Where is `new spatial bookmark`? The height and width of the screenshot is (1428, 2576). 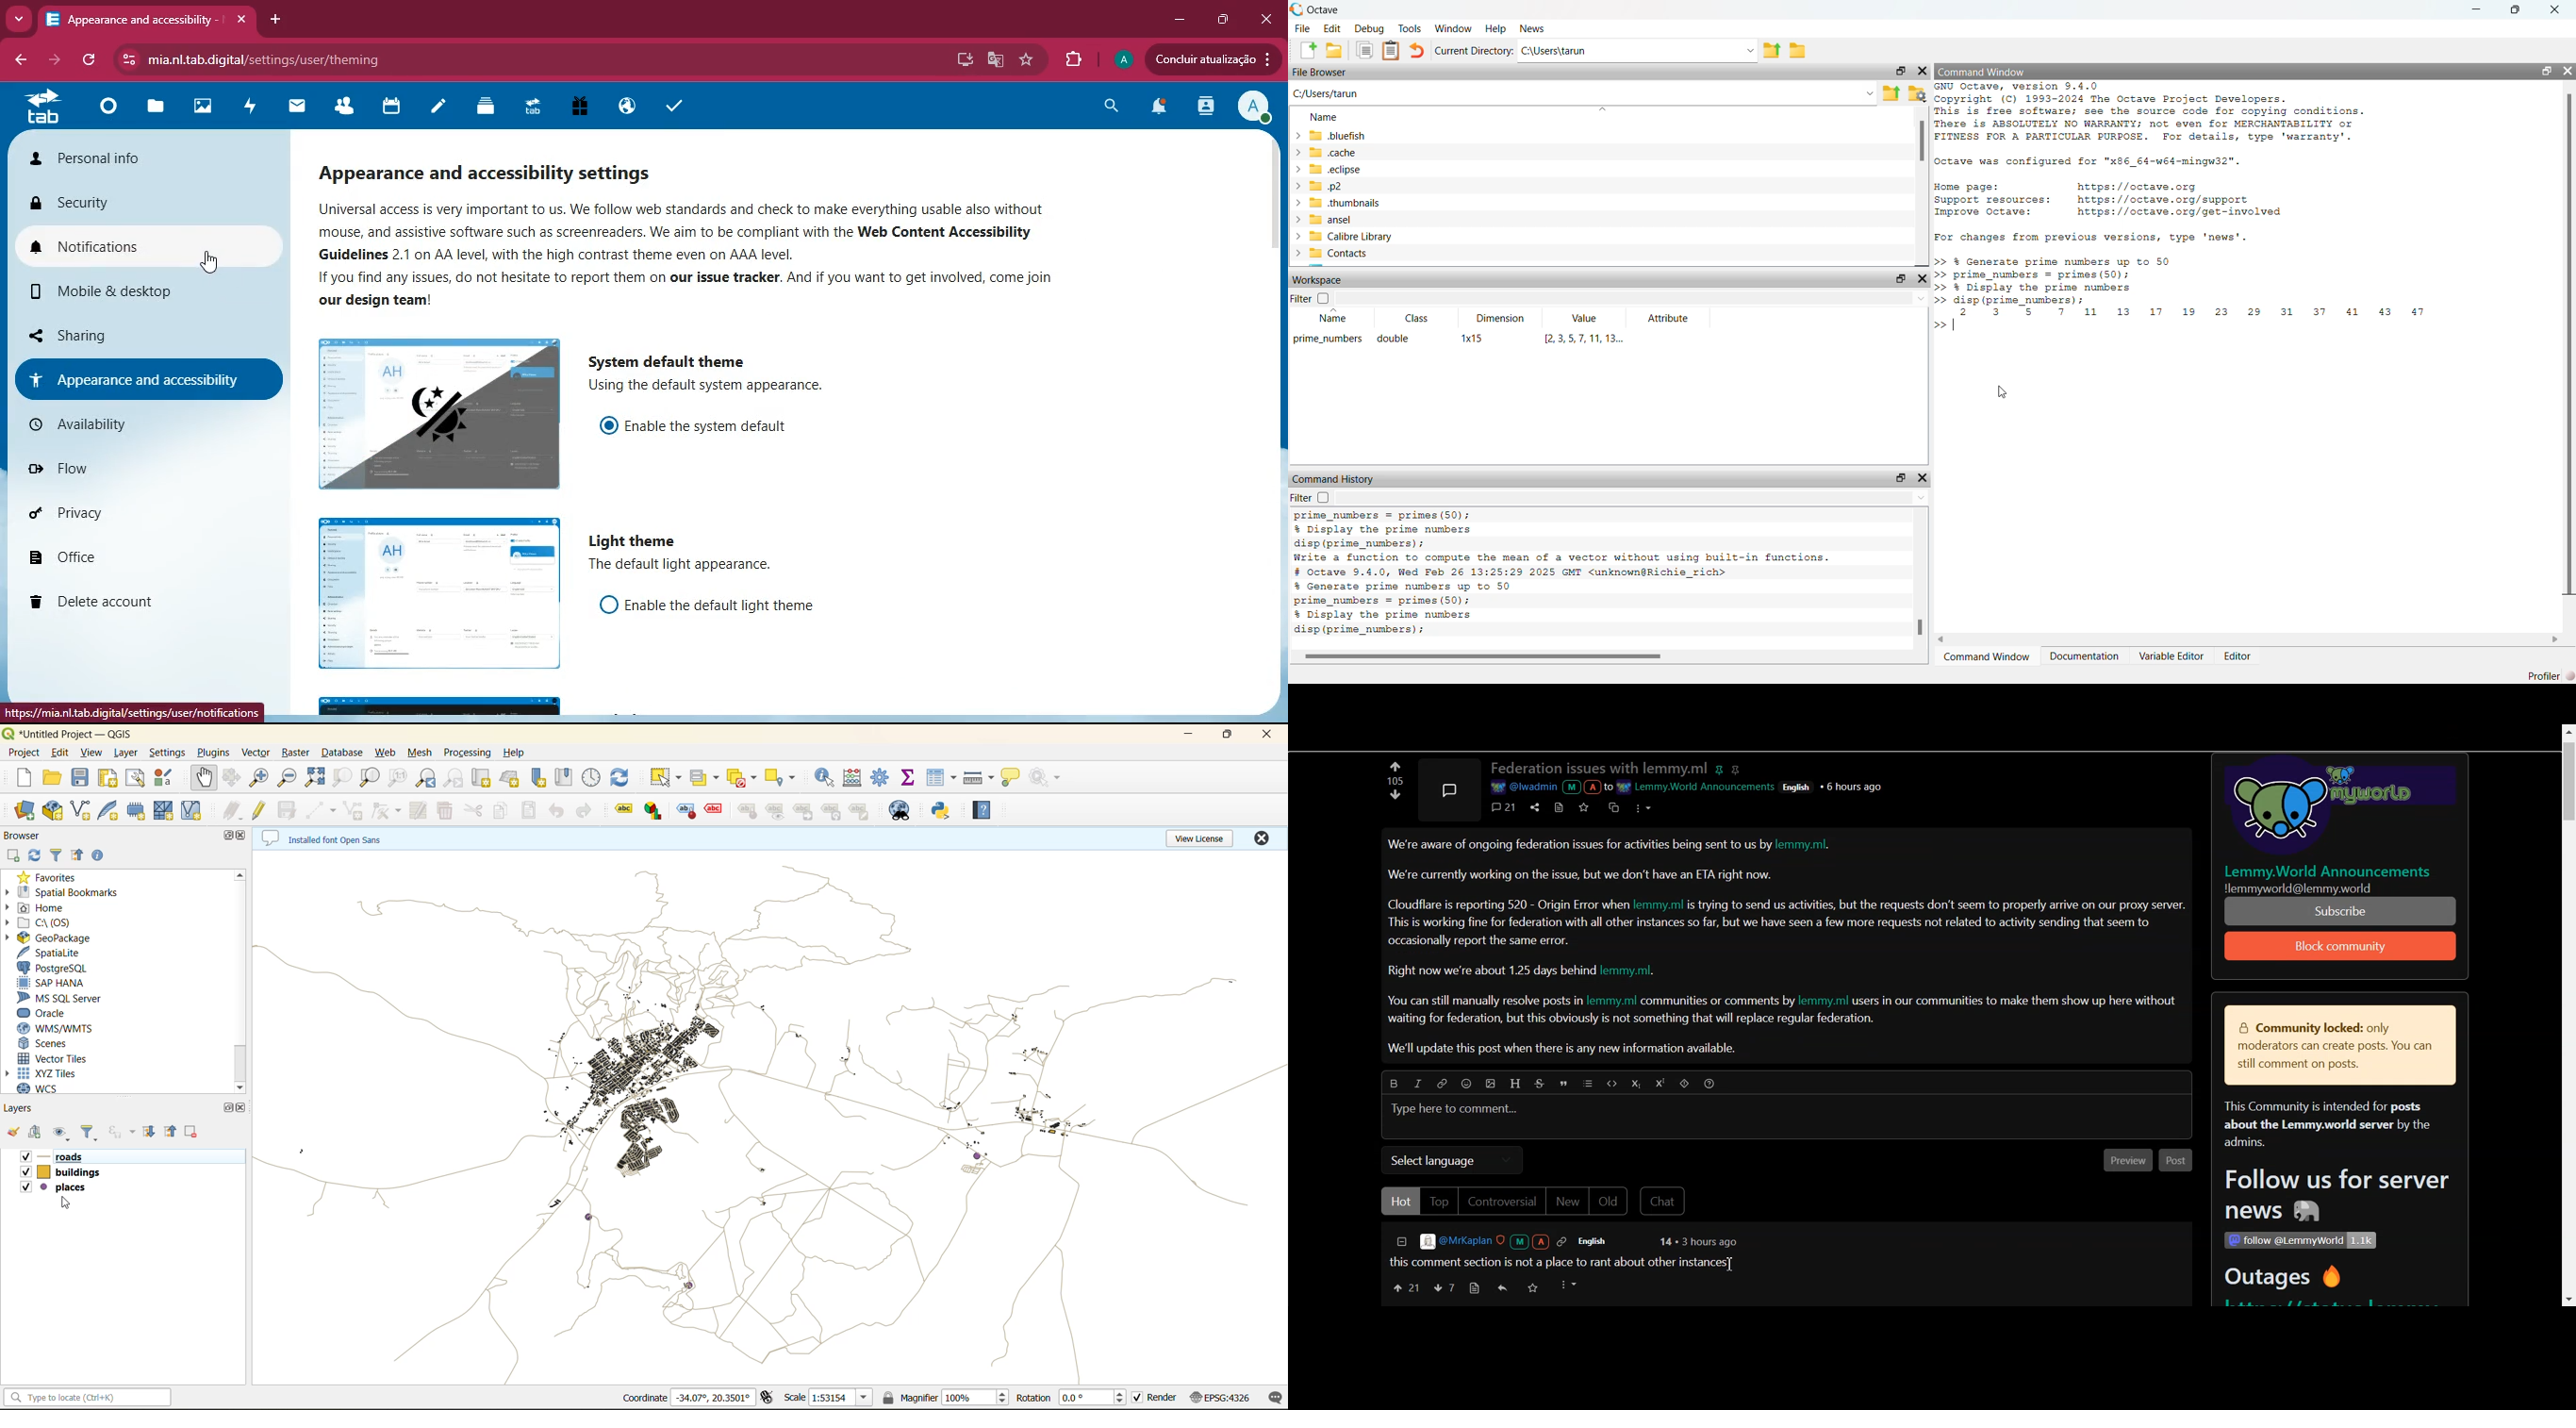 new spatial bookmark is located at coordinates (543, 777).